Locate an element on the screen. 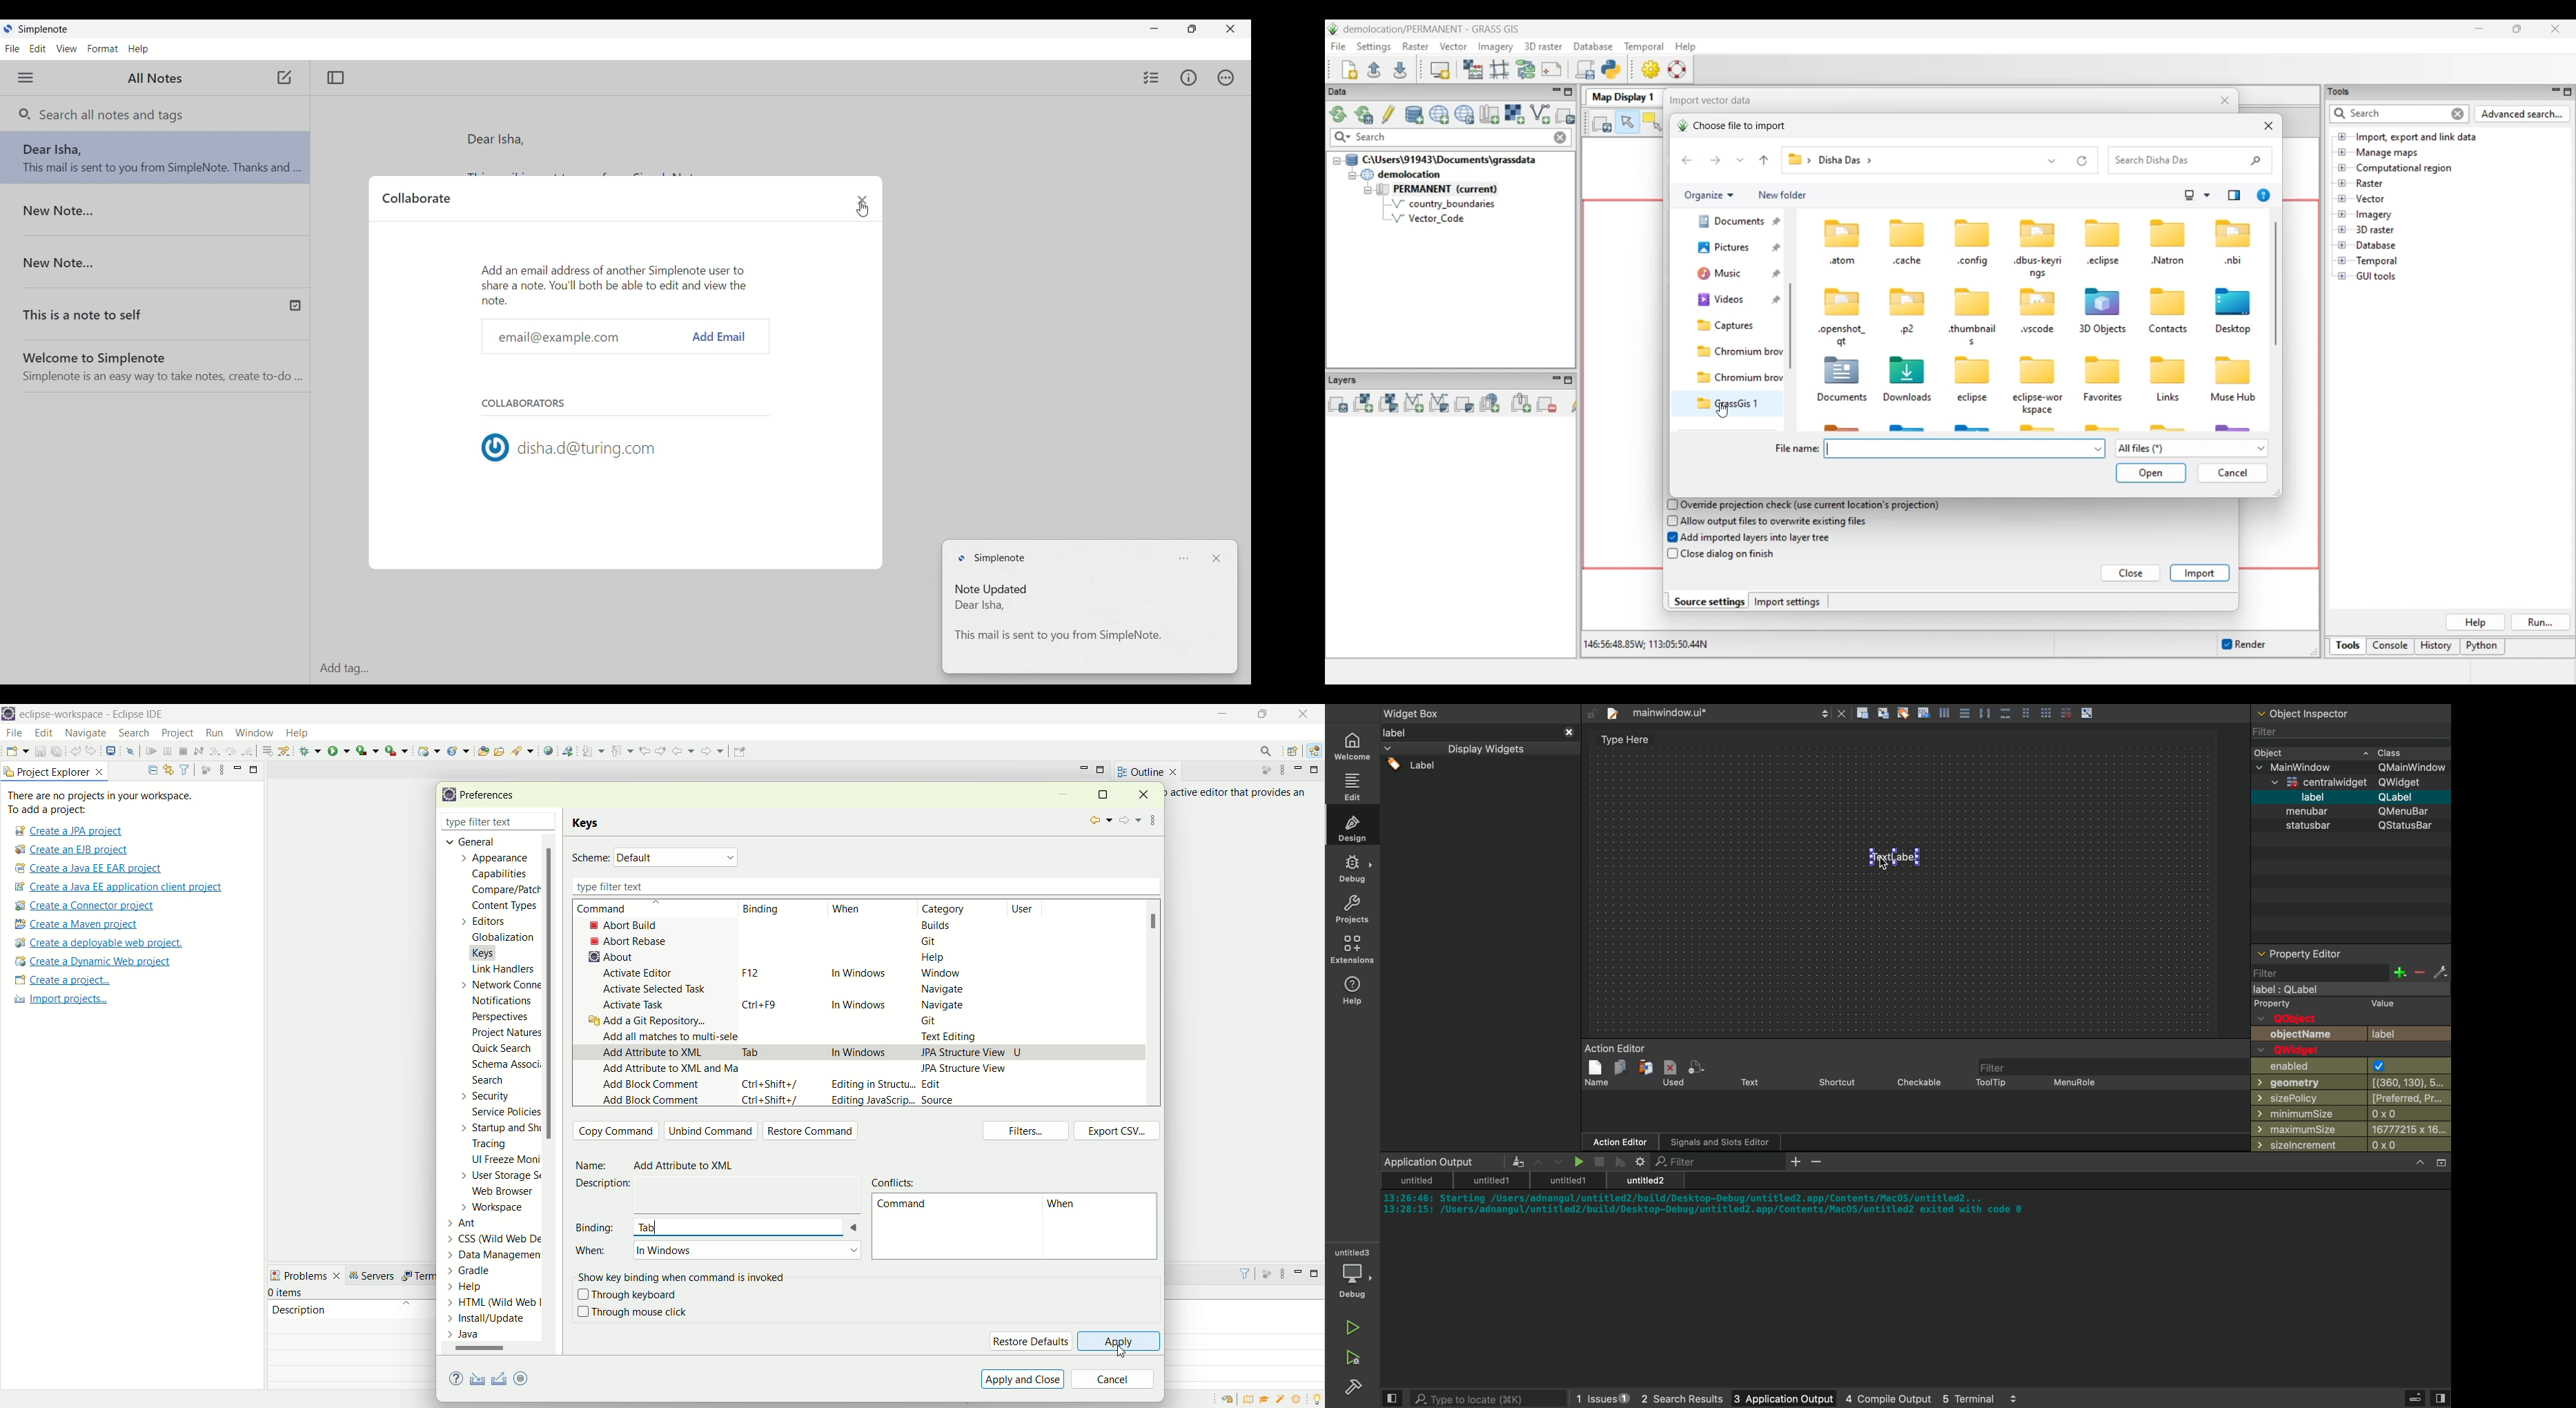  Click to add new note is located at coordinates (284, 78).